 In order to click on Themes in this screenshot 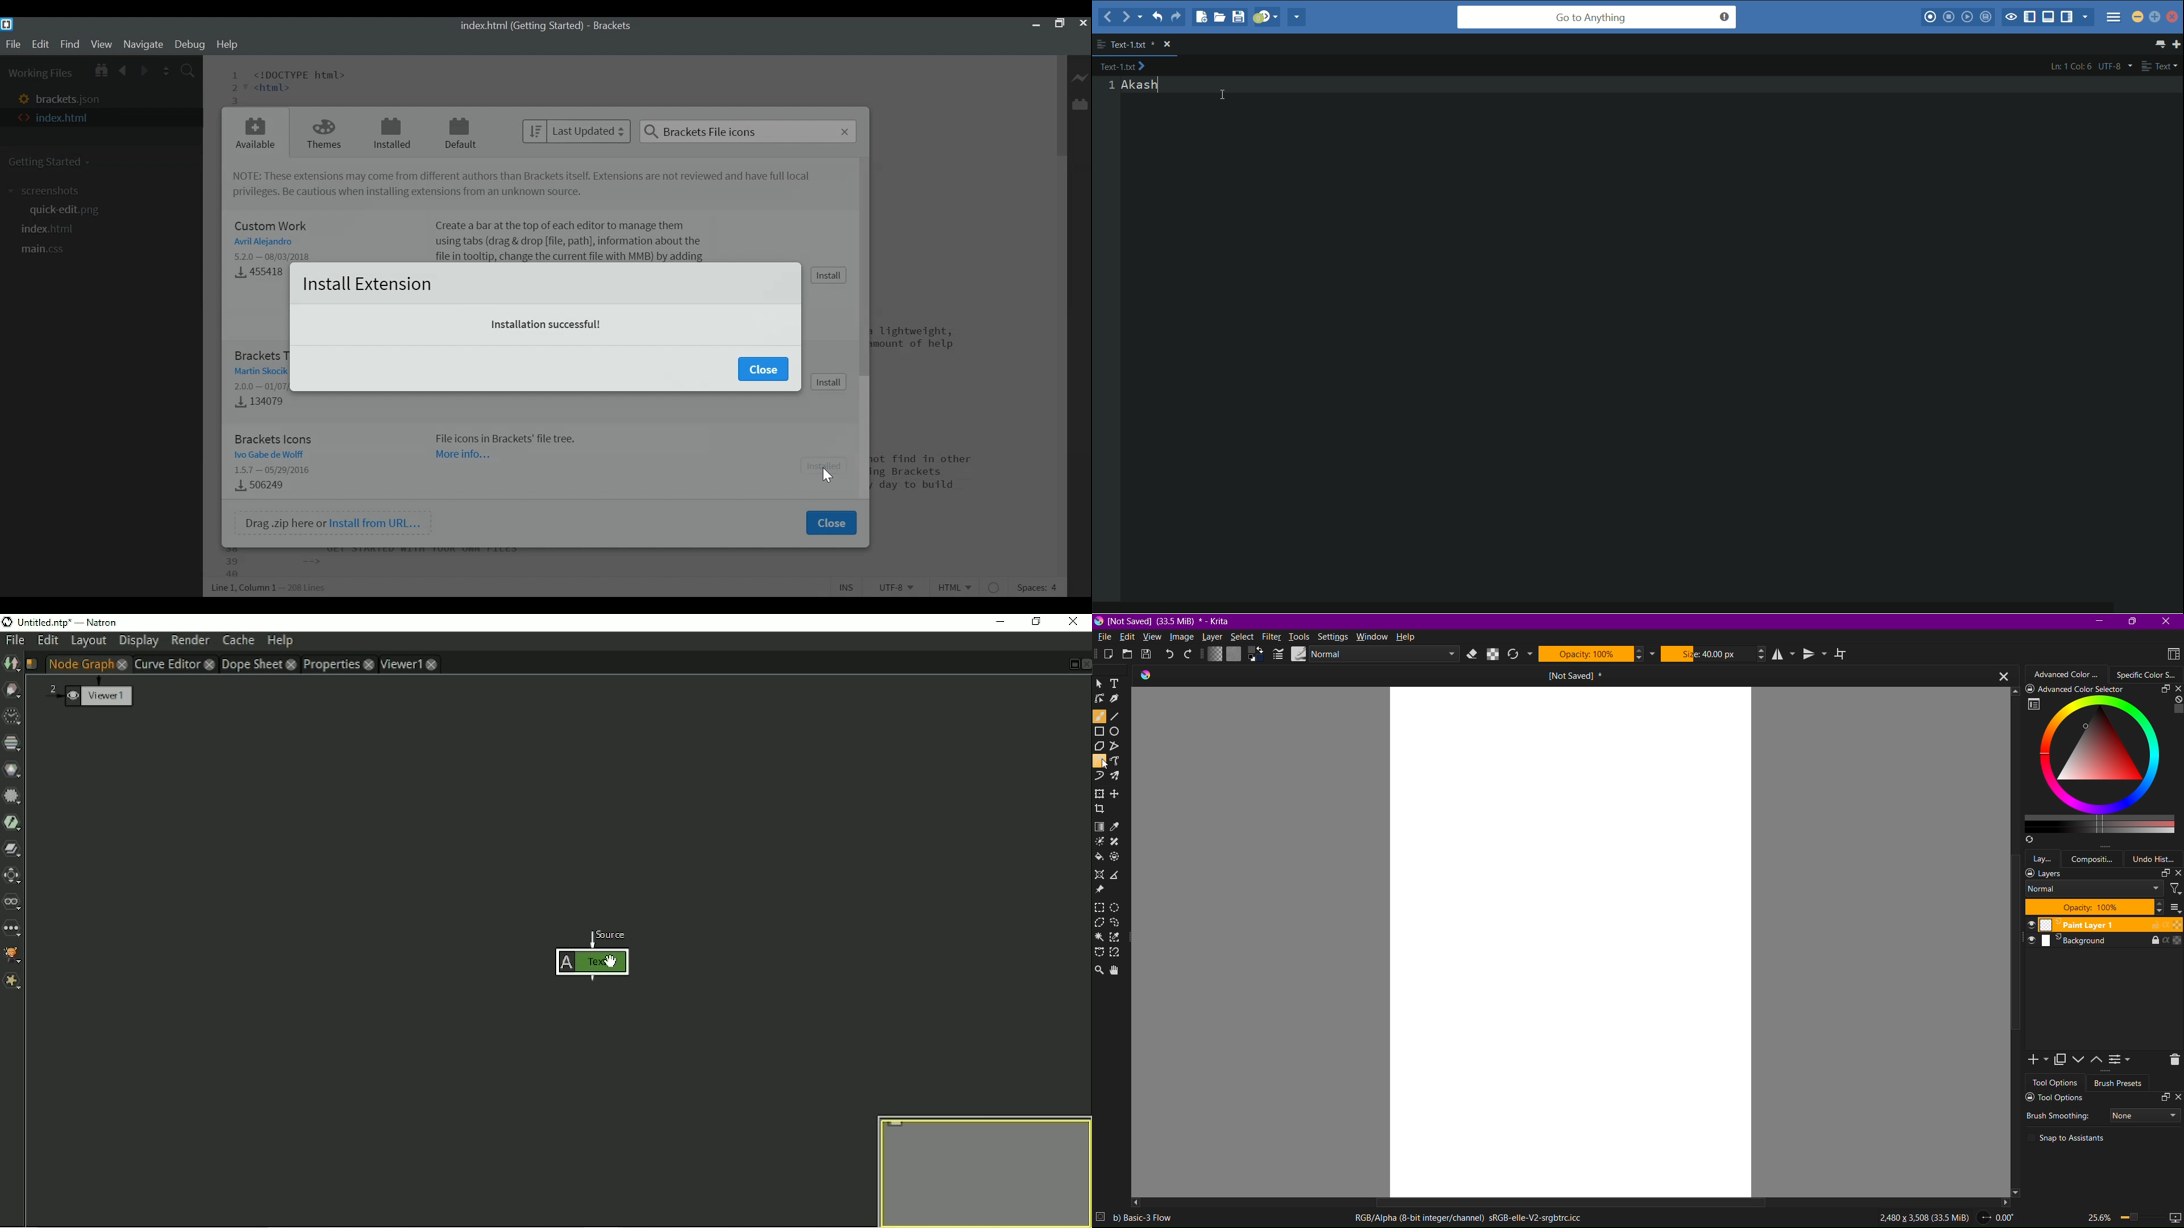, I will do `click(325, 132)`.